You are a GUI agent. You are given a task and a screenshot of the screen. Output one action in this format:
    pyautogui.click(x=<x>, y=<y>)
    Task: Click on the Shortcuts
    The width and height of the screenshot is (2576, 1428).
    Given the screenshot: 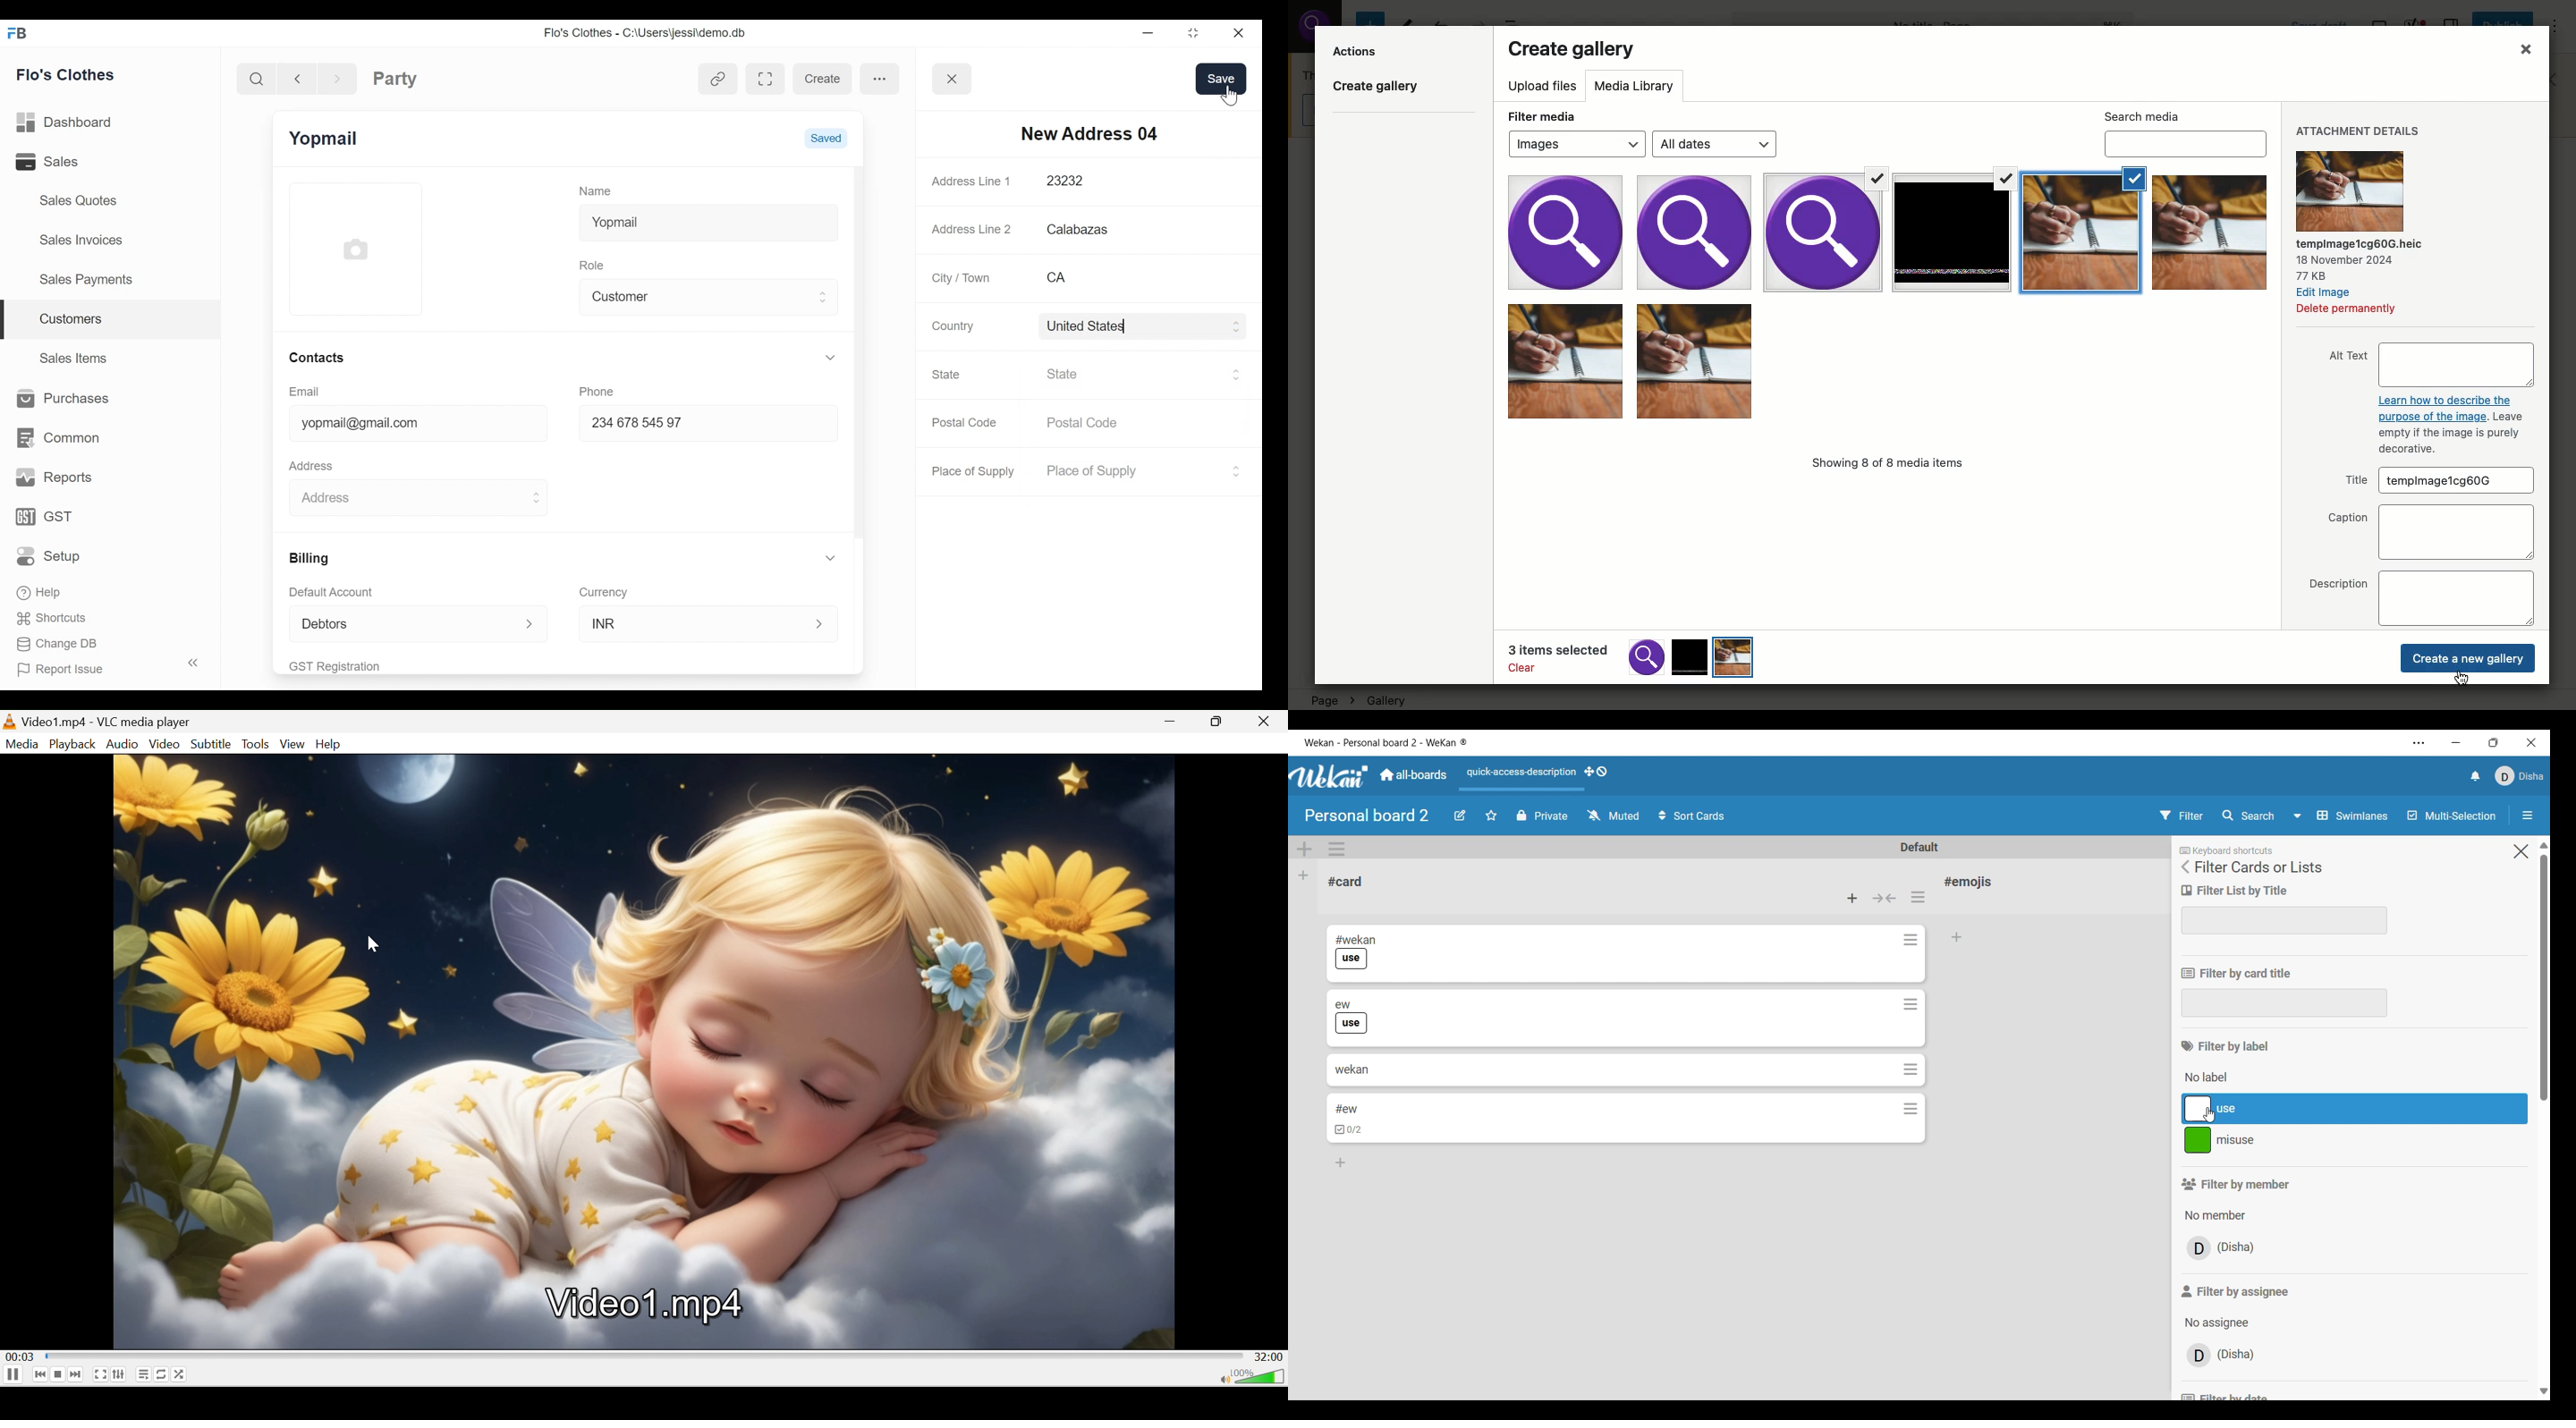 What is the action you would take?
    pyautogui.click(x=47, y=617)
    